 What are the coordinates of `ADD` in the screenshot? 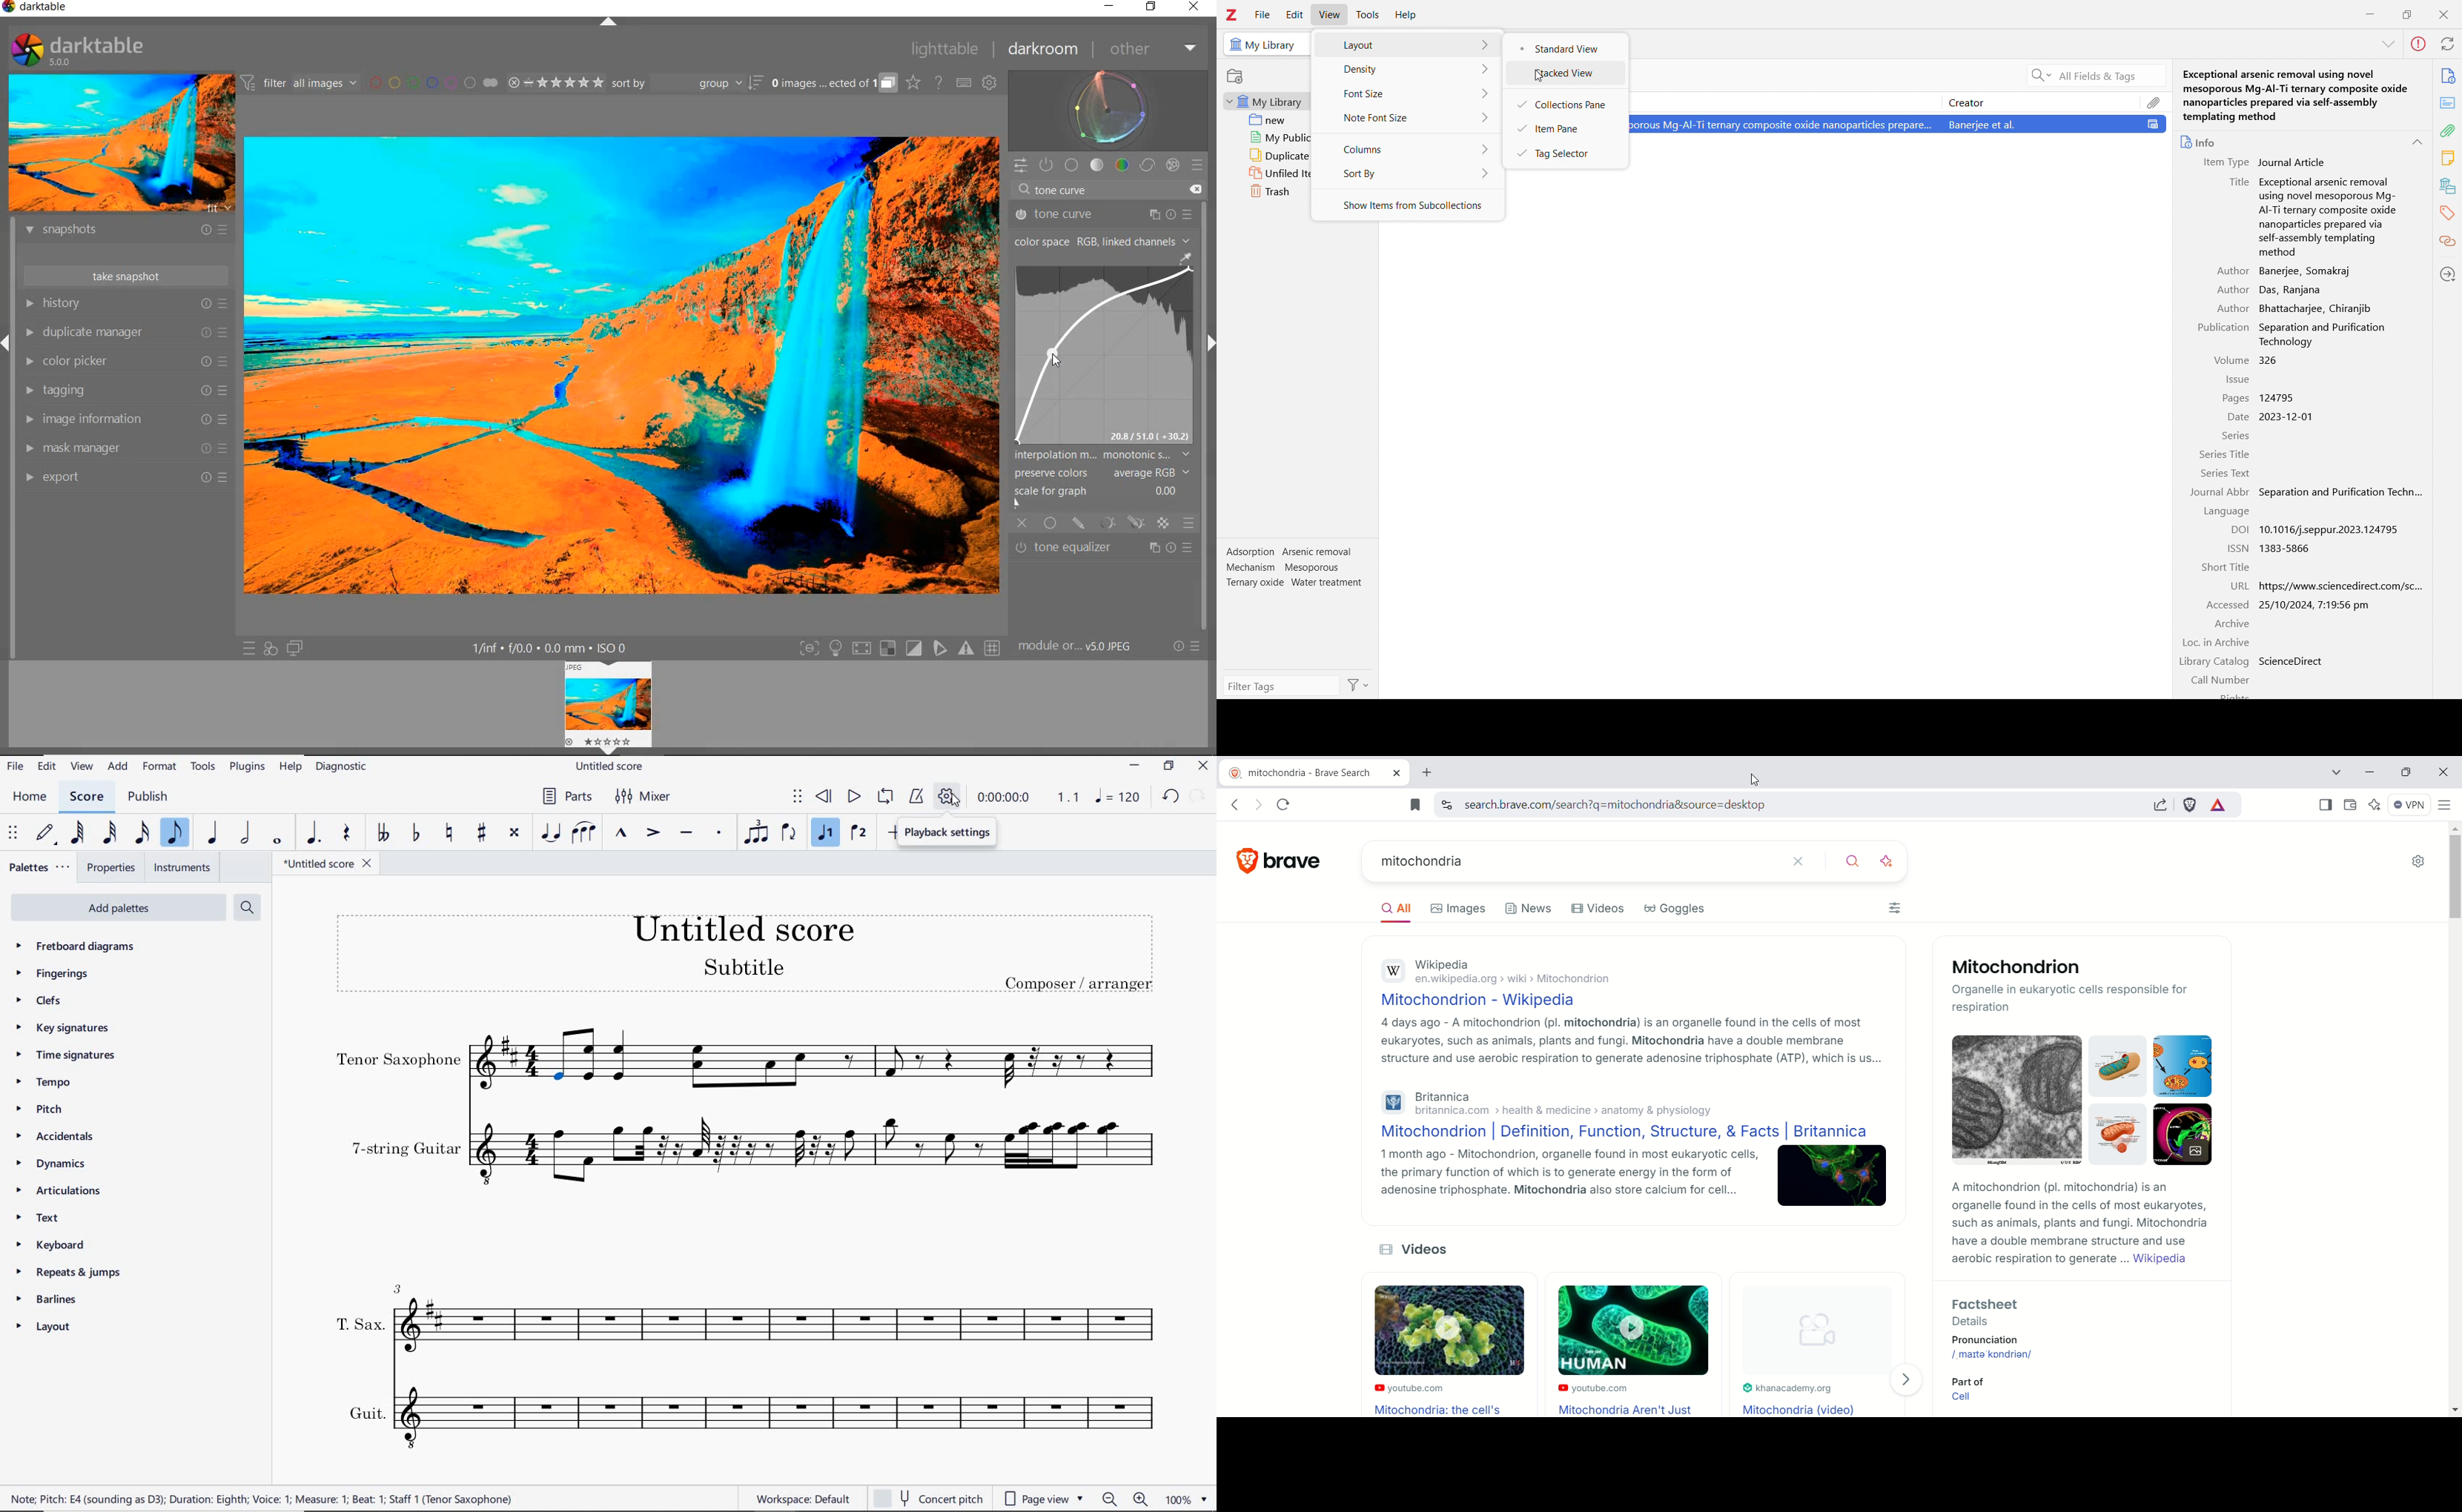 It's located at (892, 834).